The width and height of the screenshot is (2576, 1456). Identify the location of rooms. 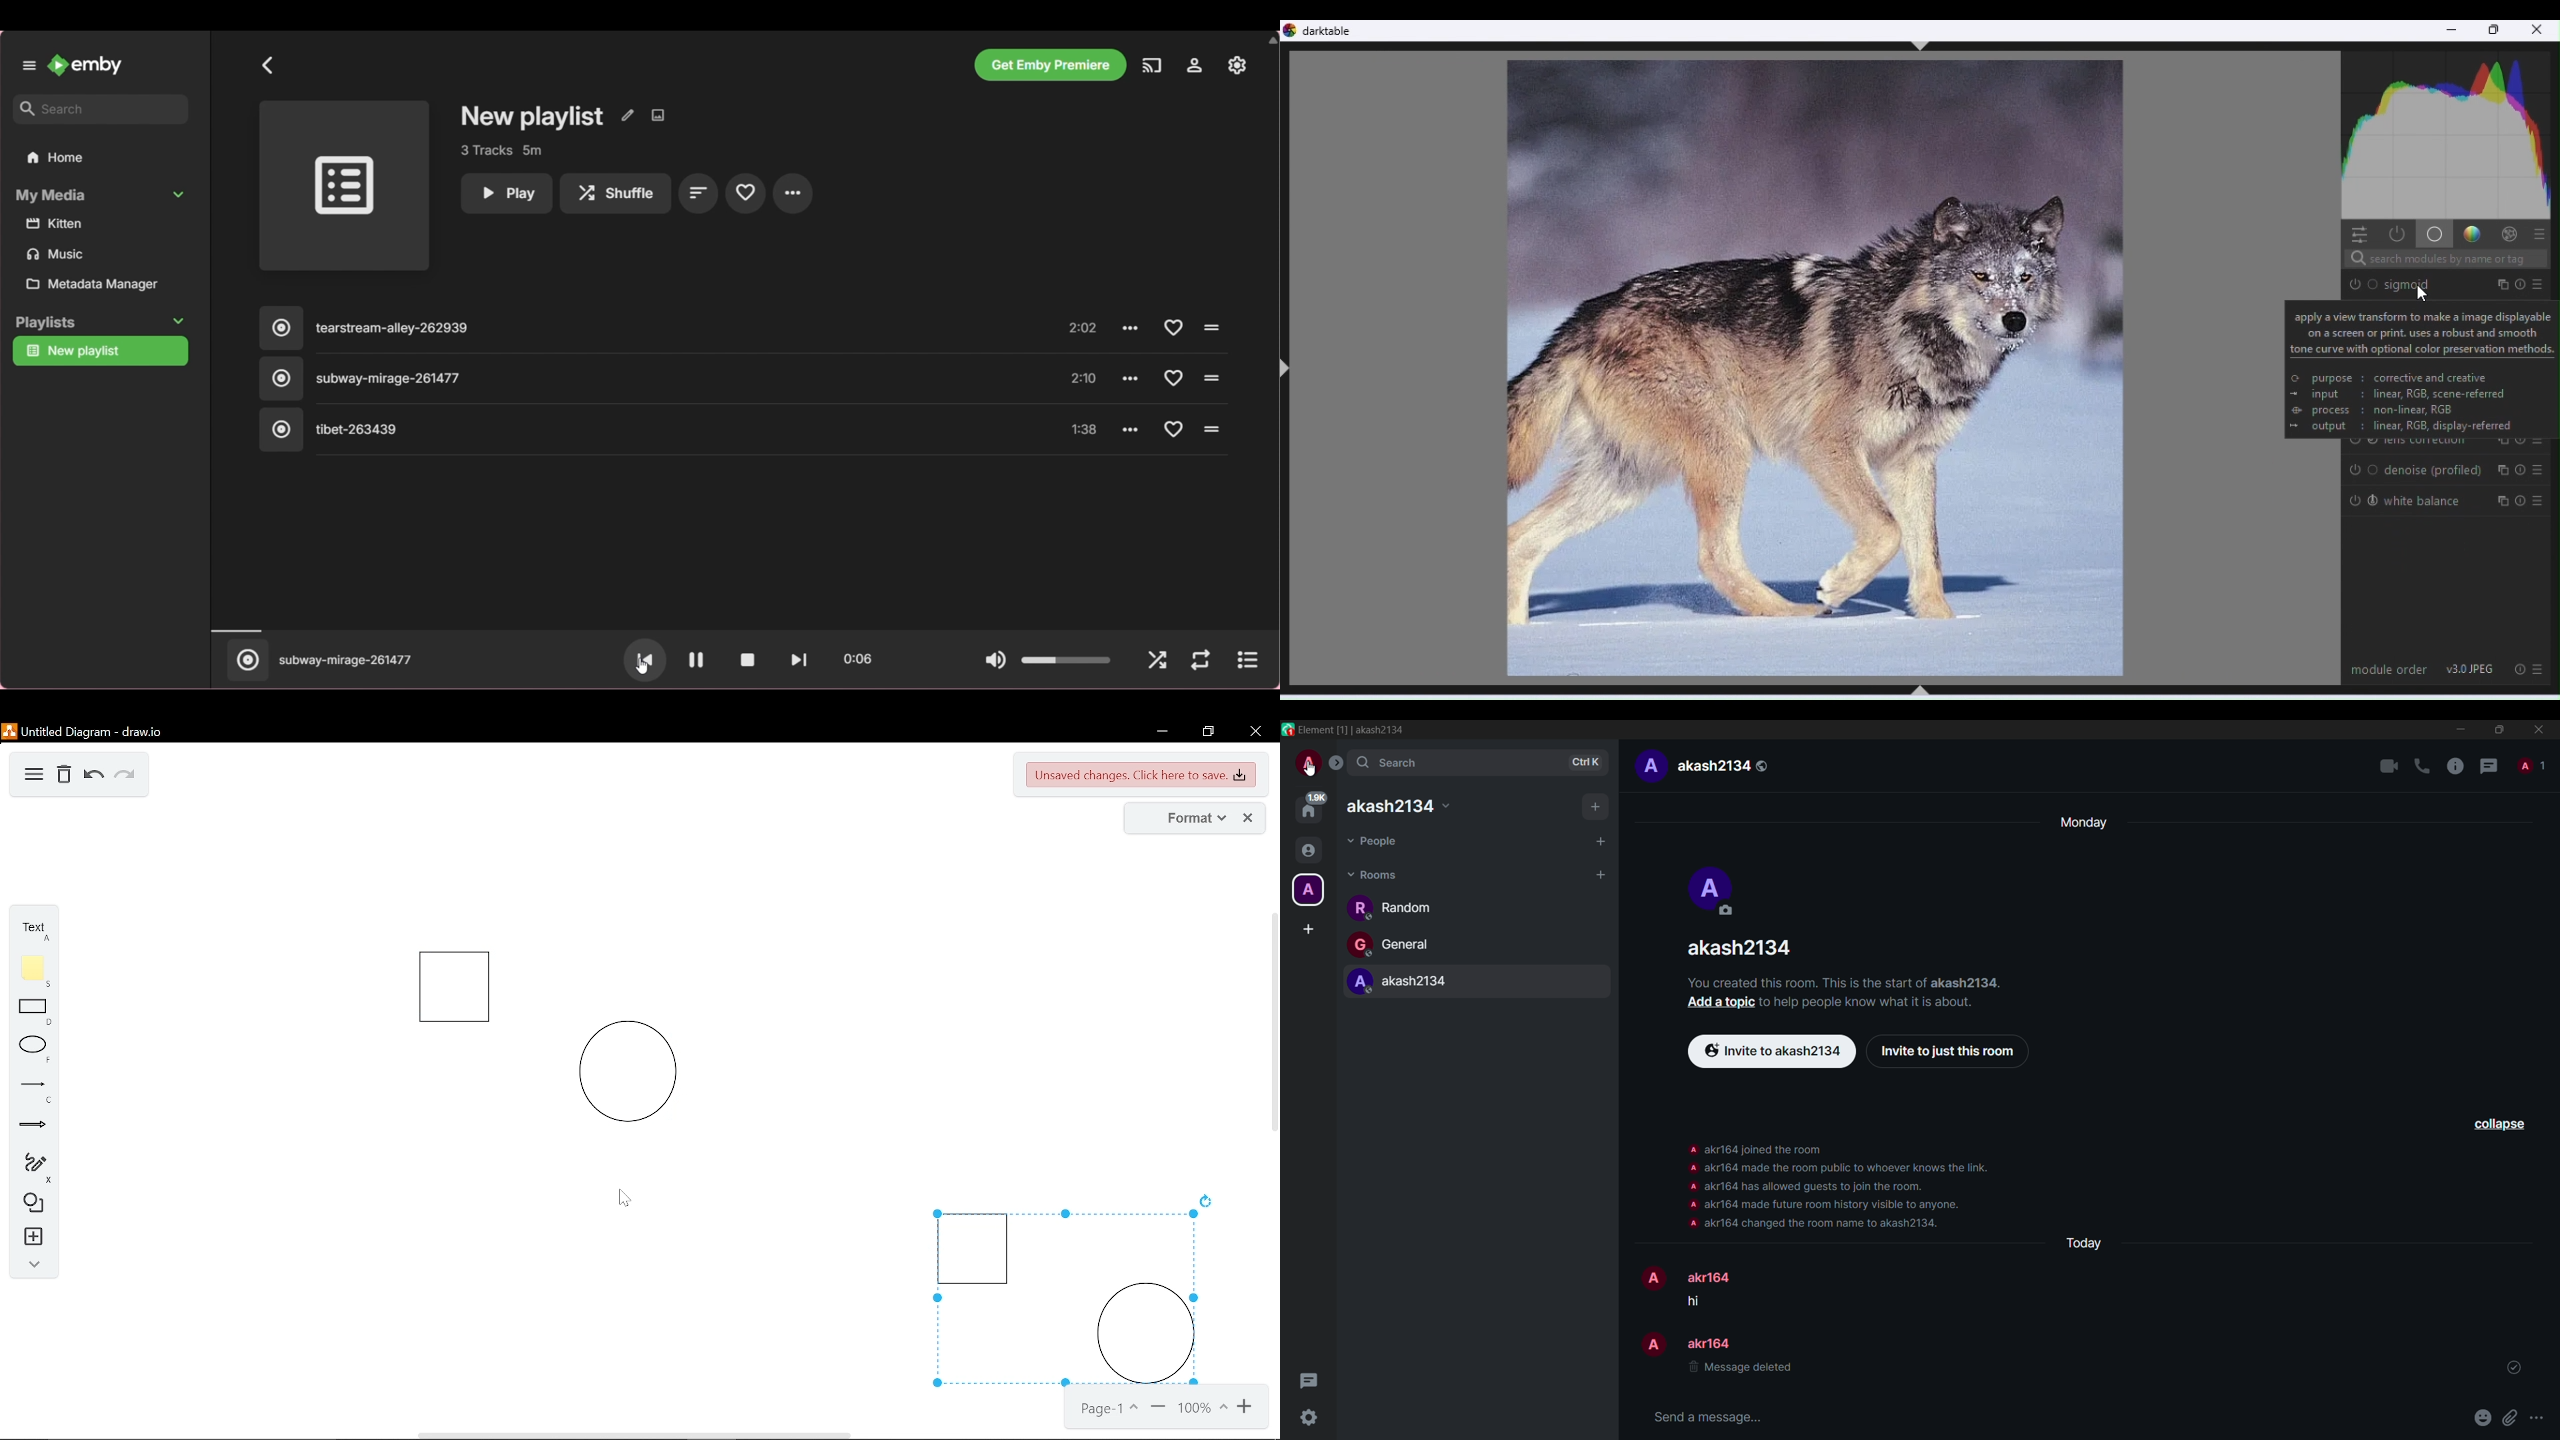
(1373, 876).